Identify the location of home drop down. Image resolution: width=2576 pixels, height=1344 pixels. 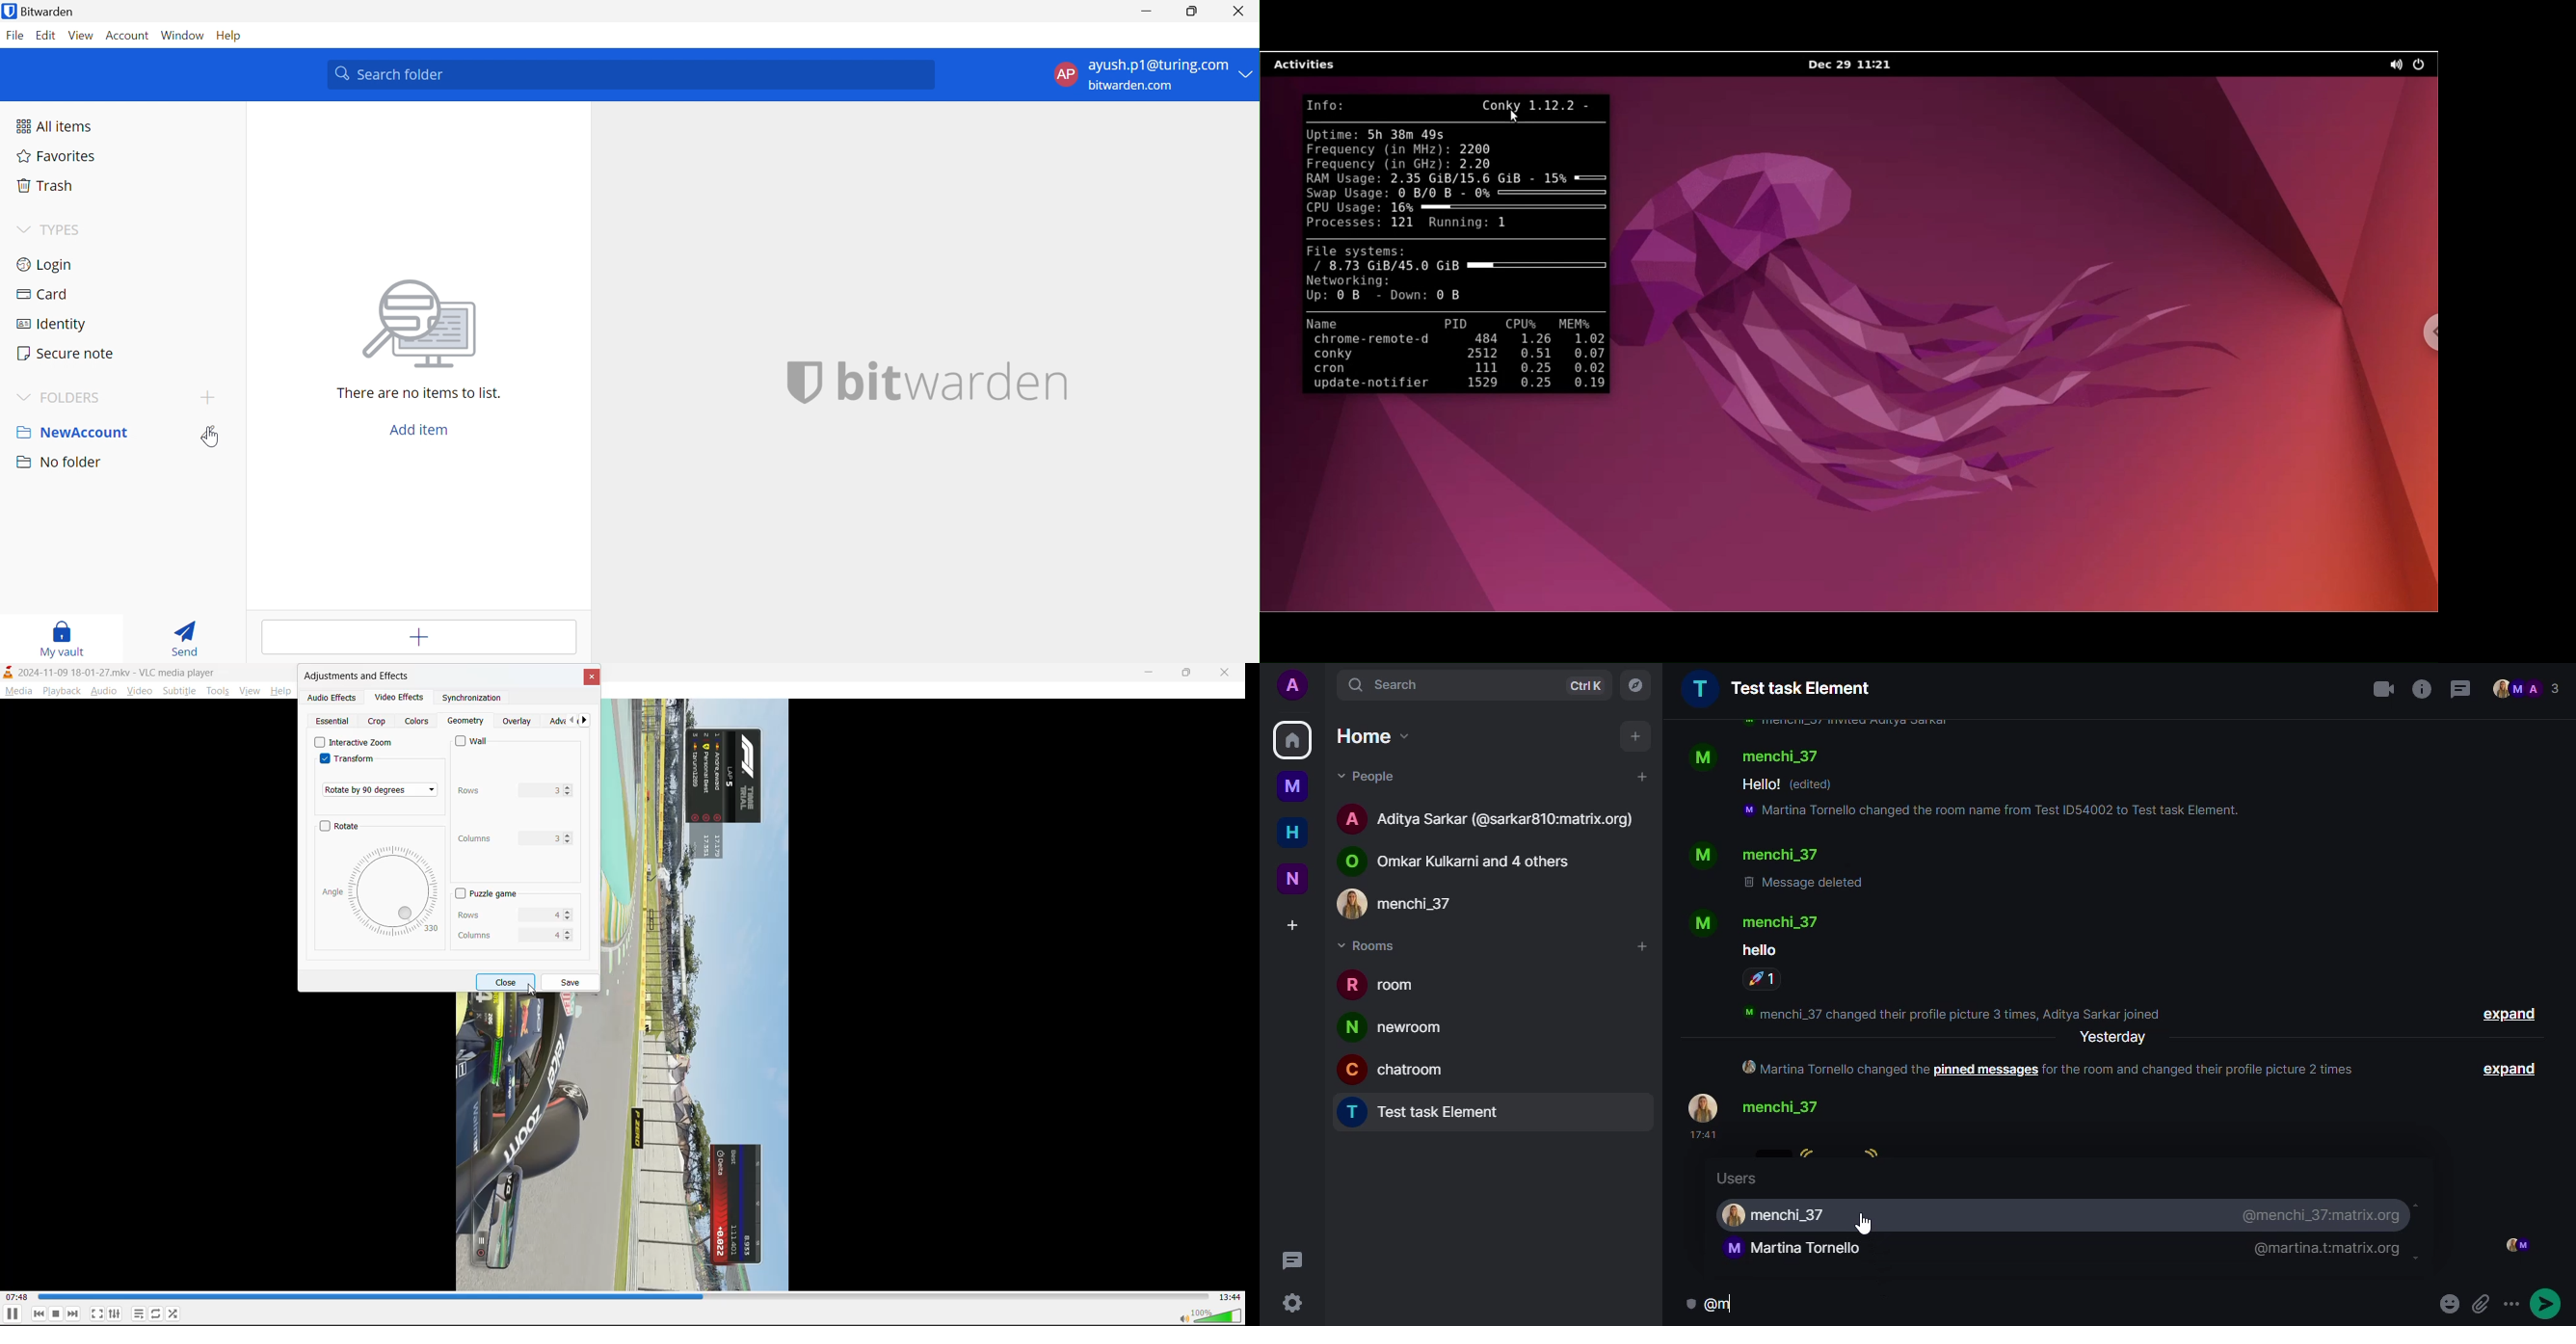
(1371, 734).